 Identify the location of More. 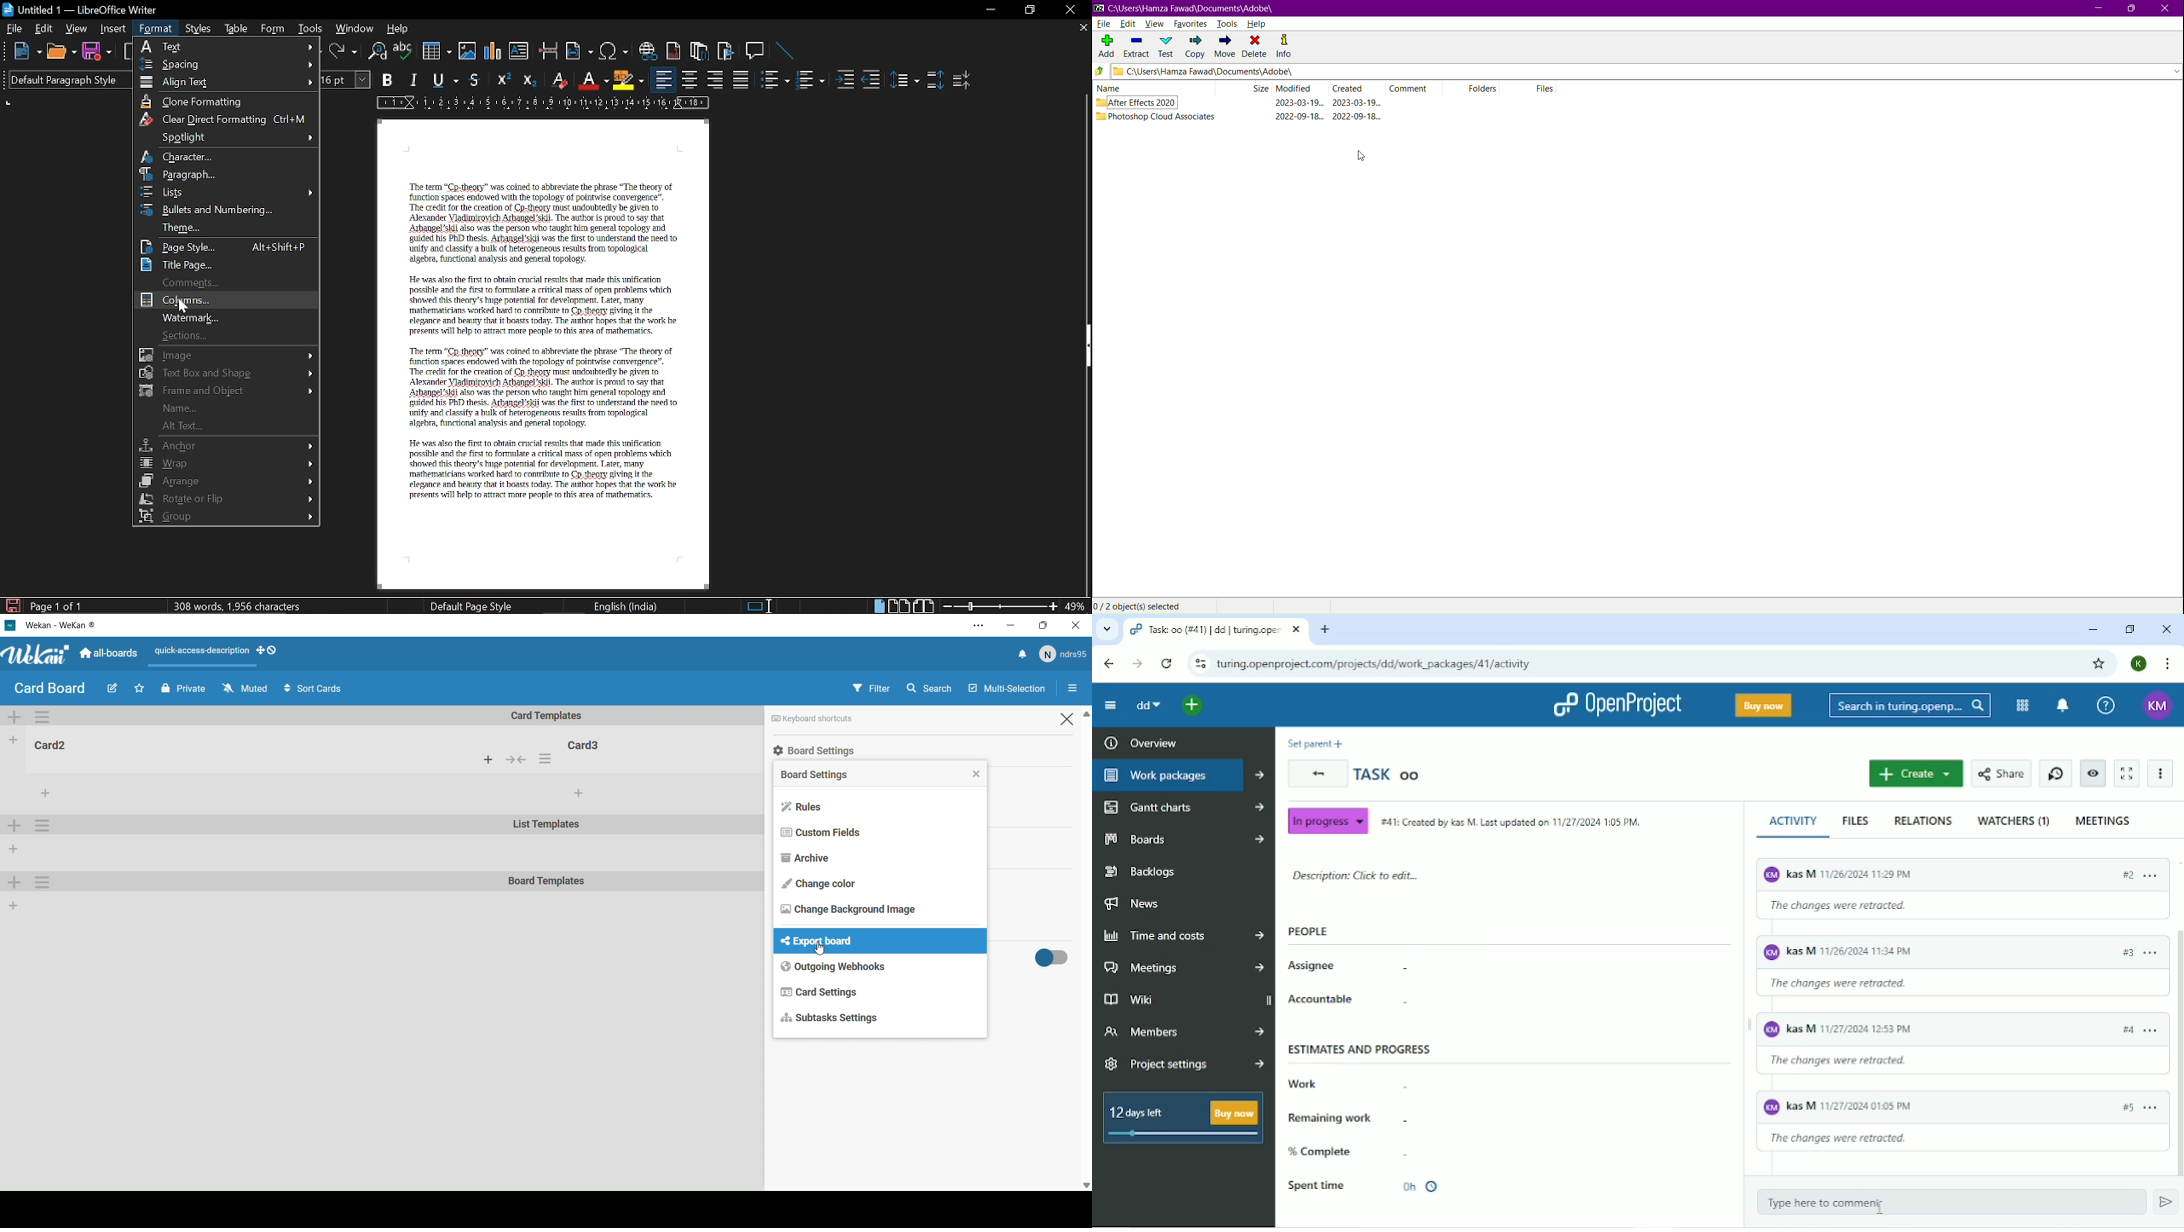
(2161, 773).